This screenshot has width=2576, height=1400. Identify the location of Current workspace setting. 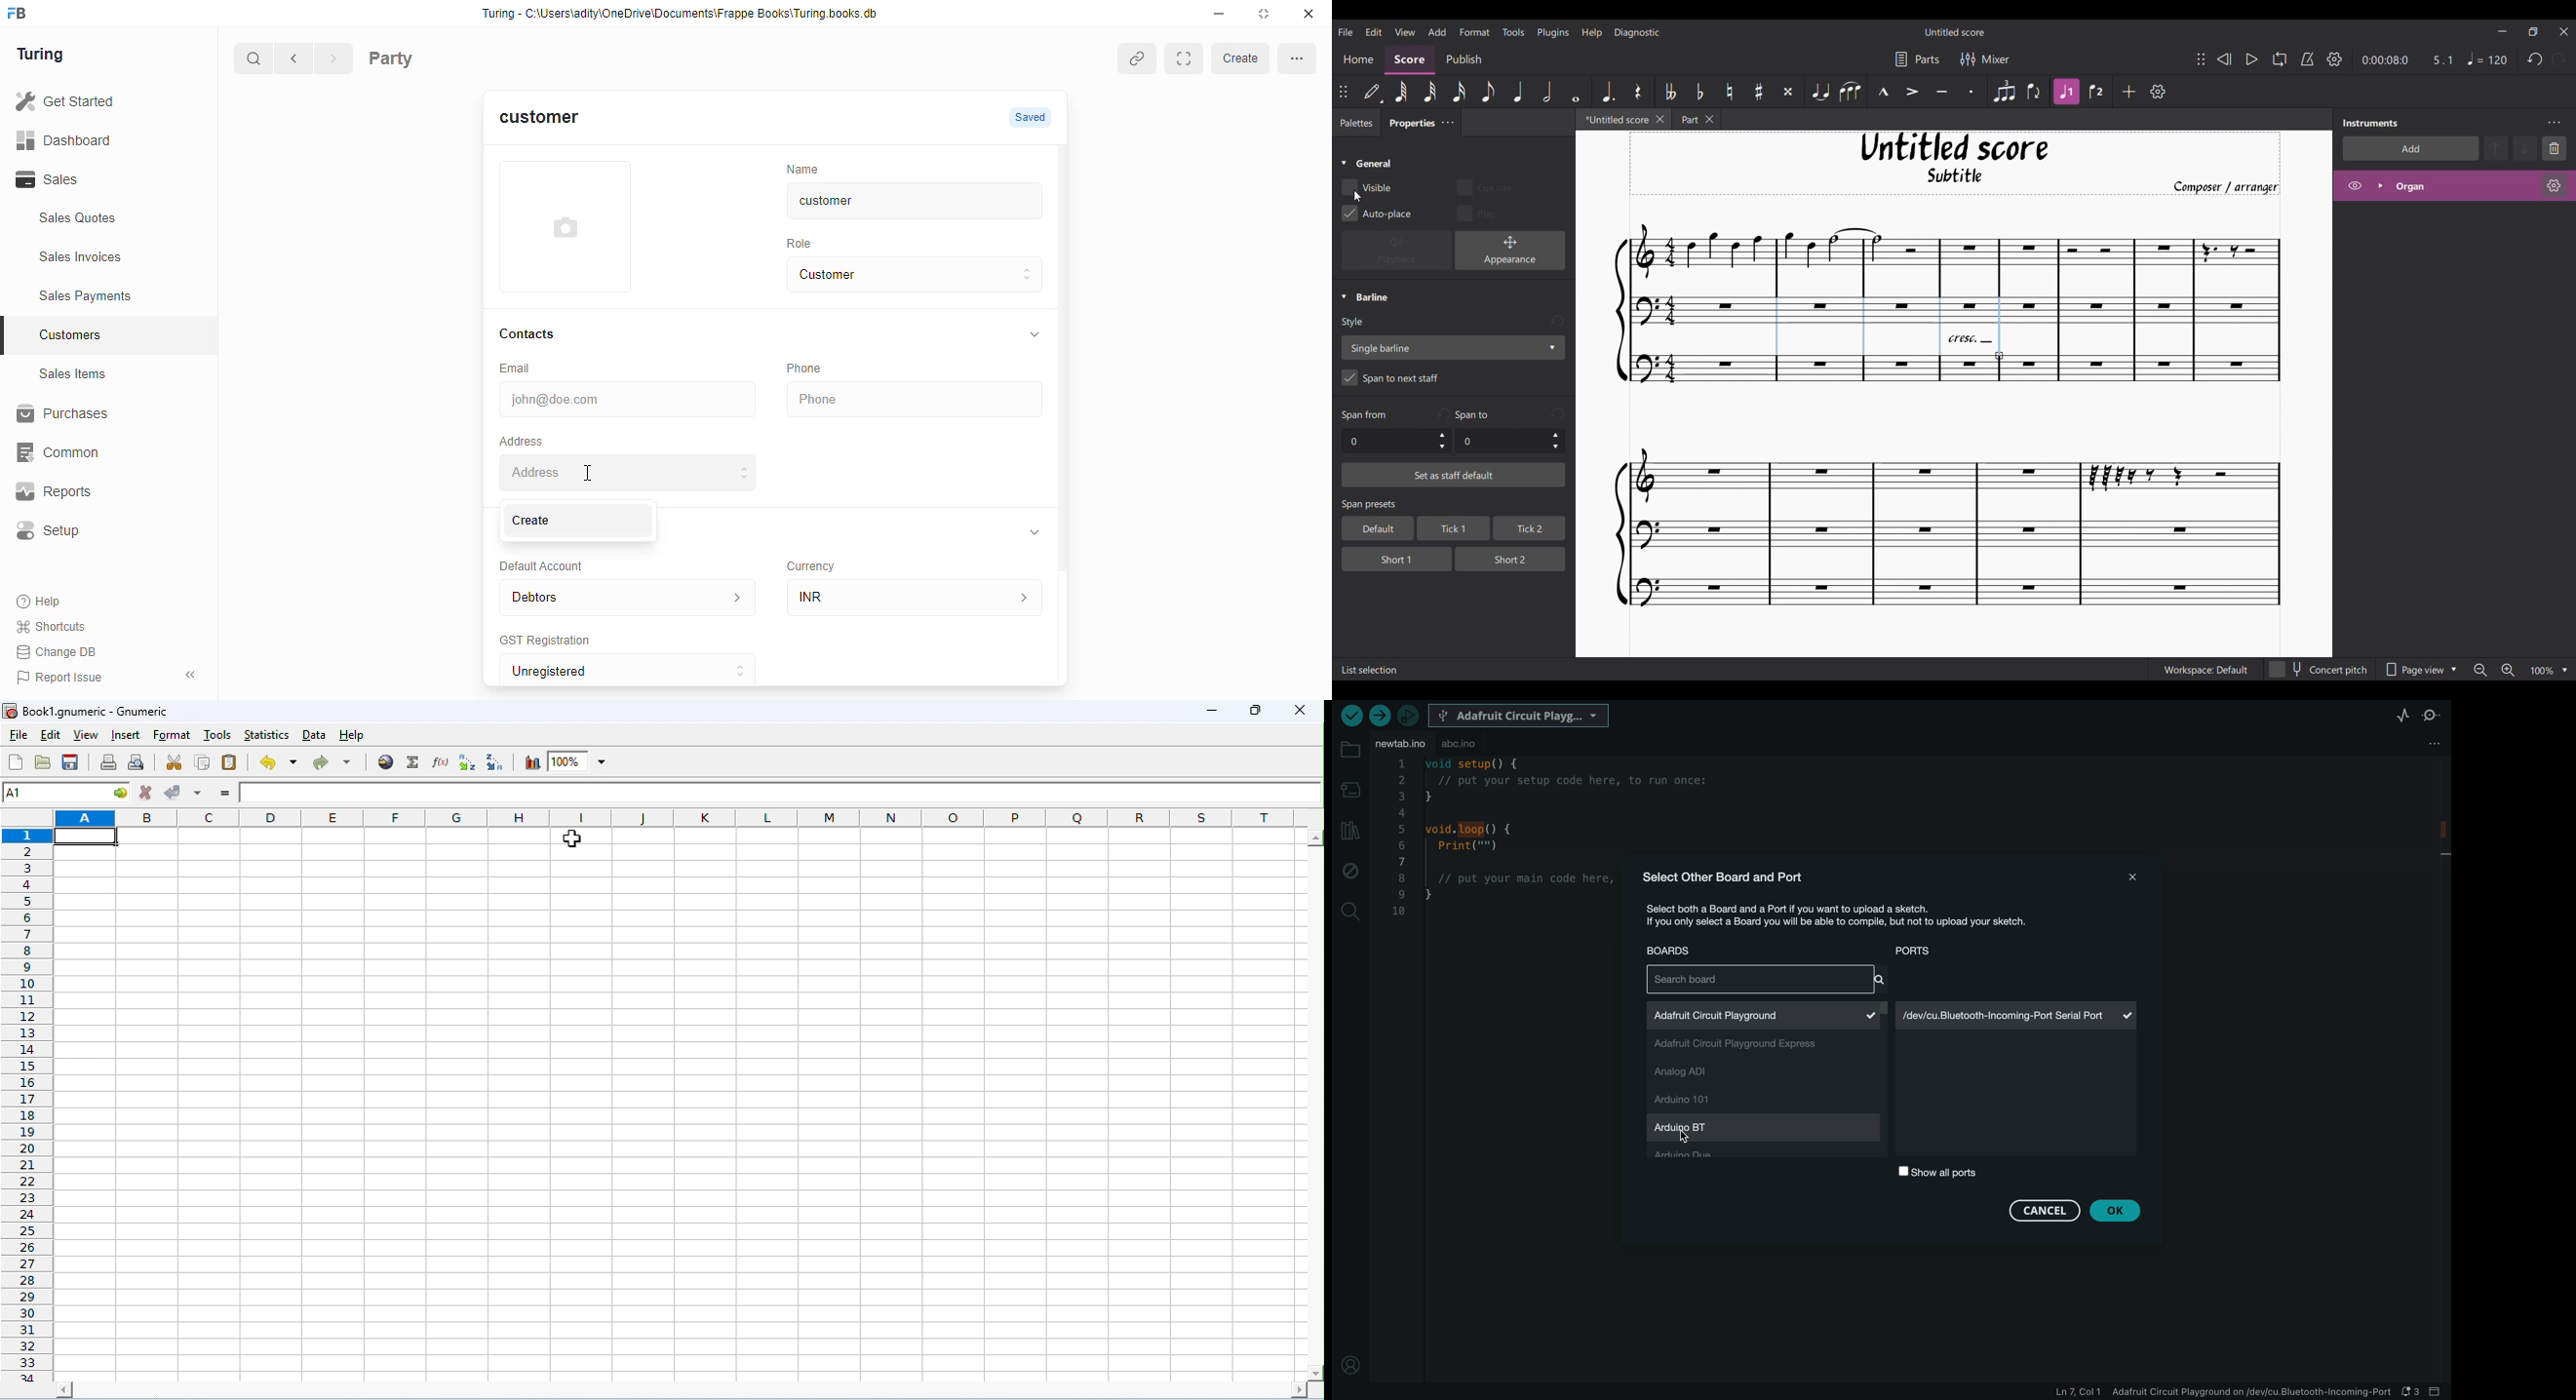
(2206, 670).